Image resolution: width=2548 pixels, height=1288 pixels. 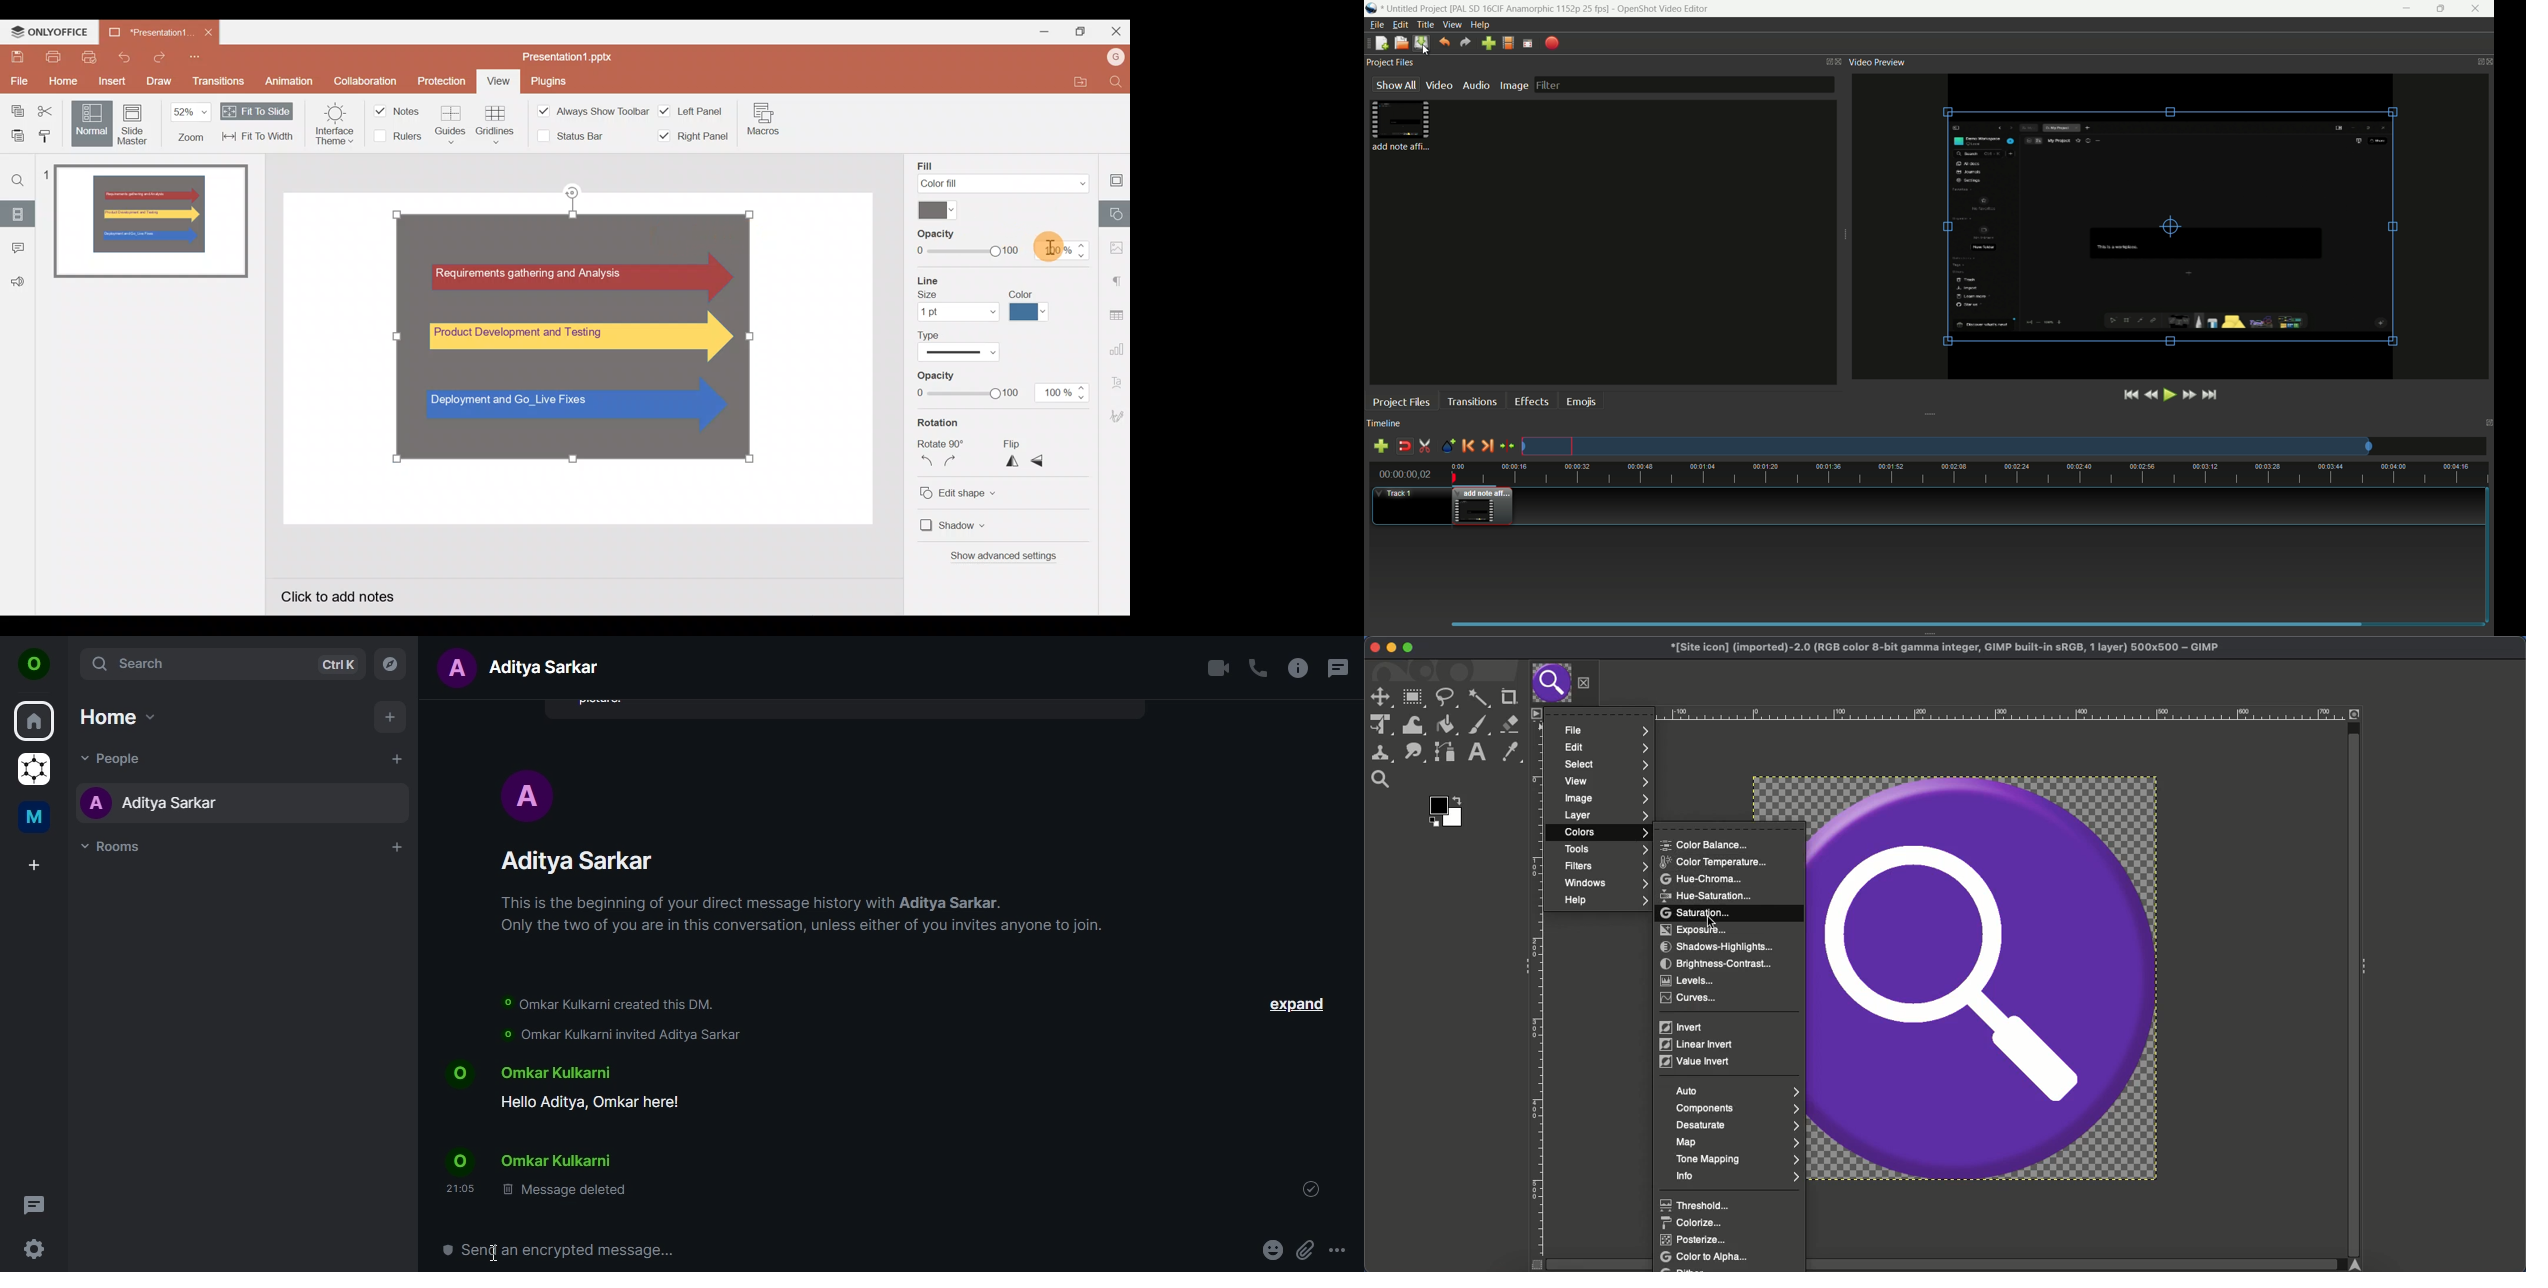 I want to click on transitions, so click(x=1472, y=402).